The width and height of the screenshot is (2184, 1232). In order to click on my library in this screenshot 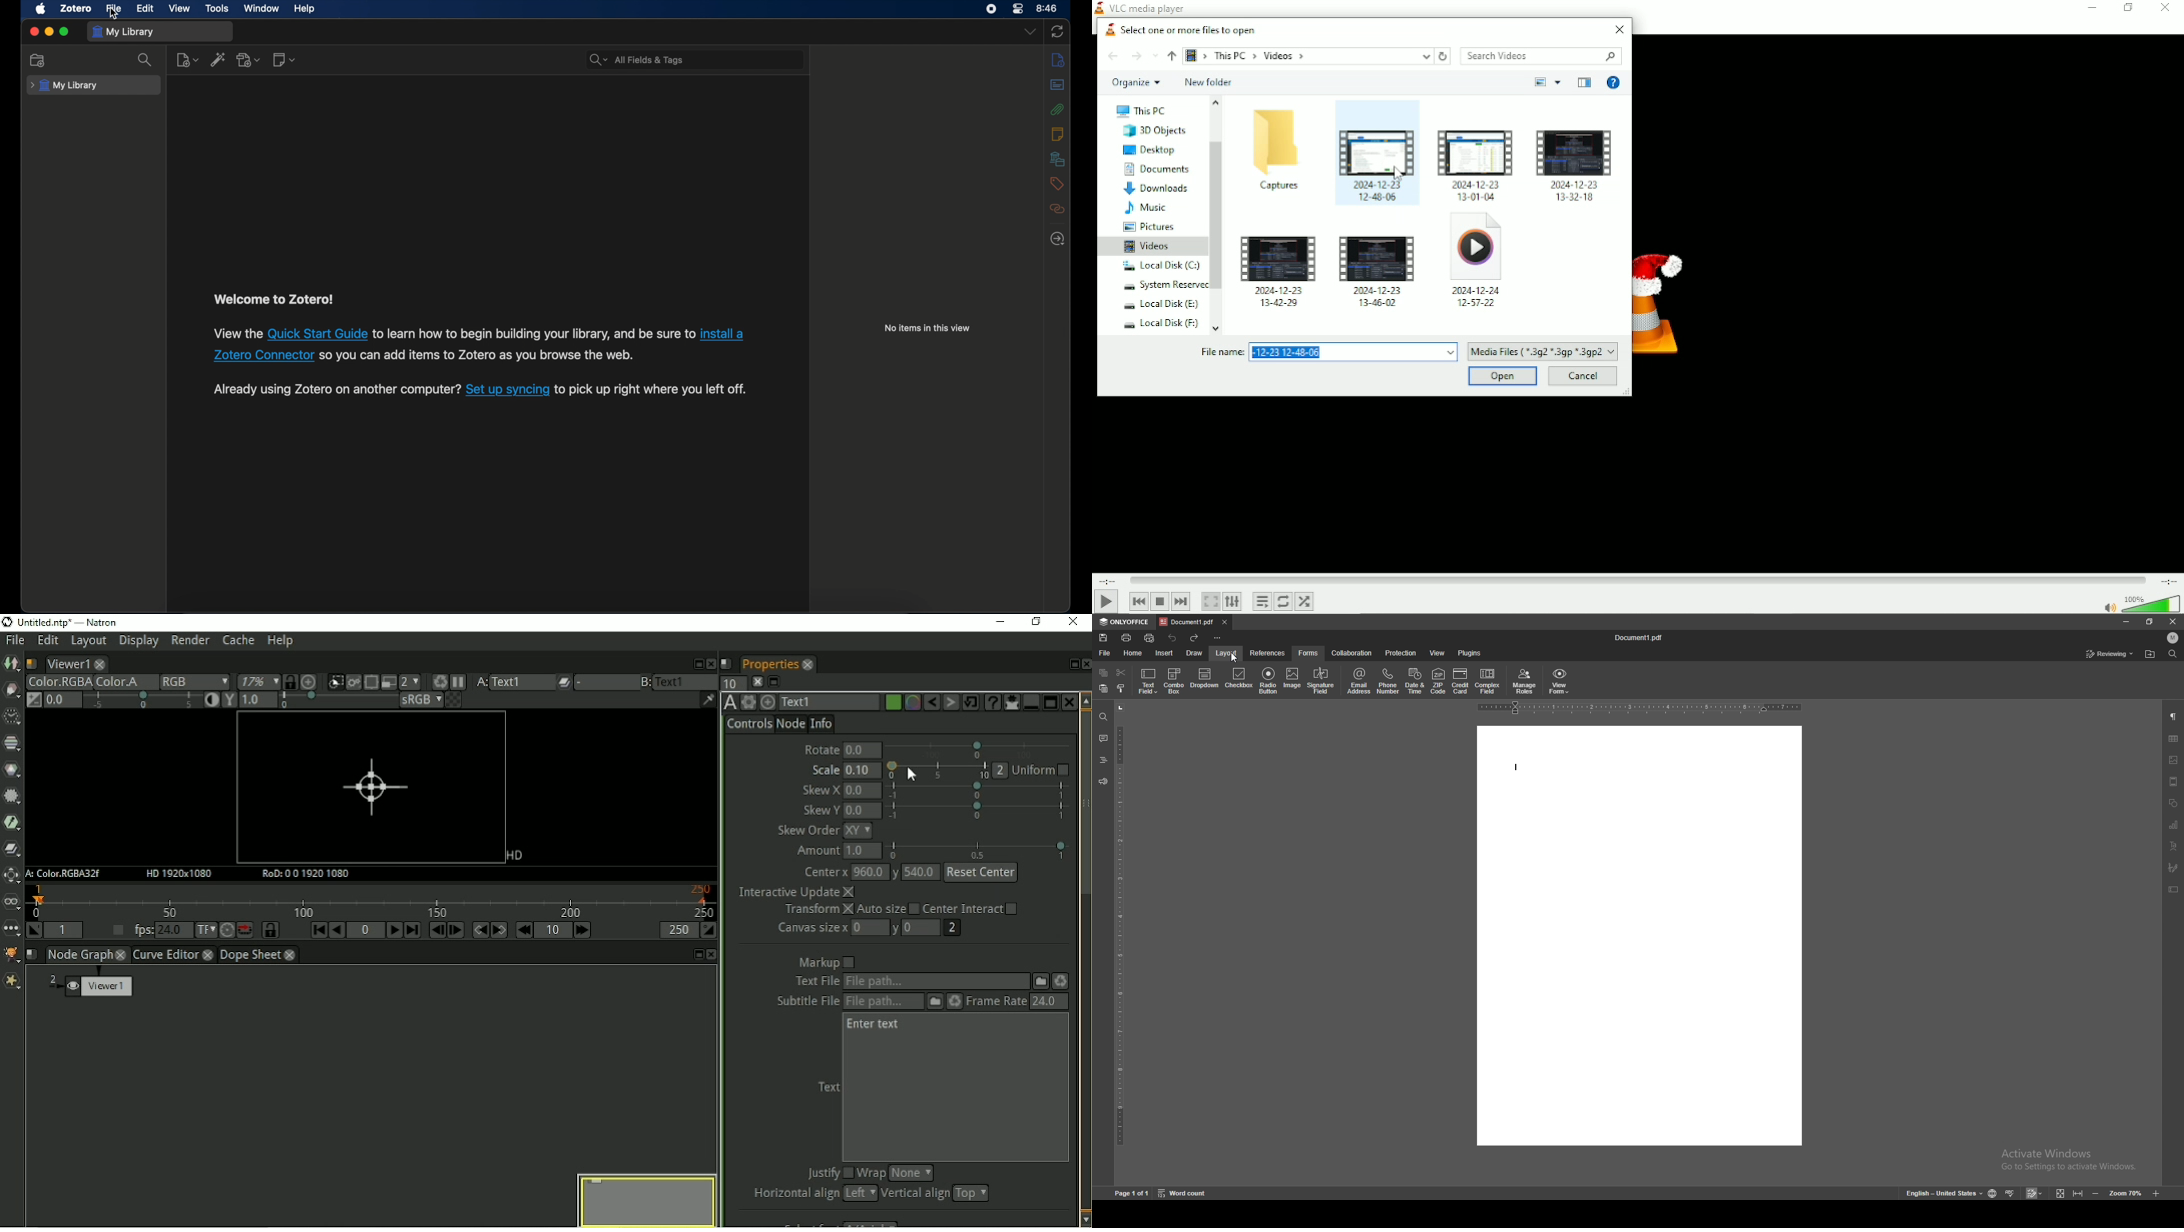, I will do `click(64, 86)`.